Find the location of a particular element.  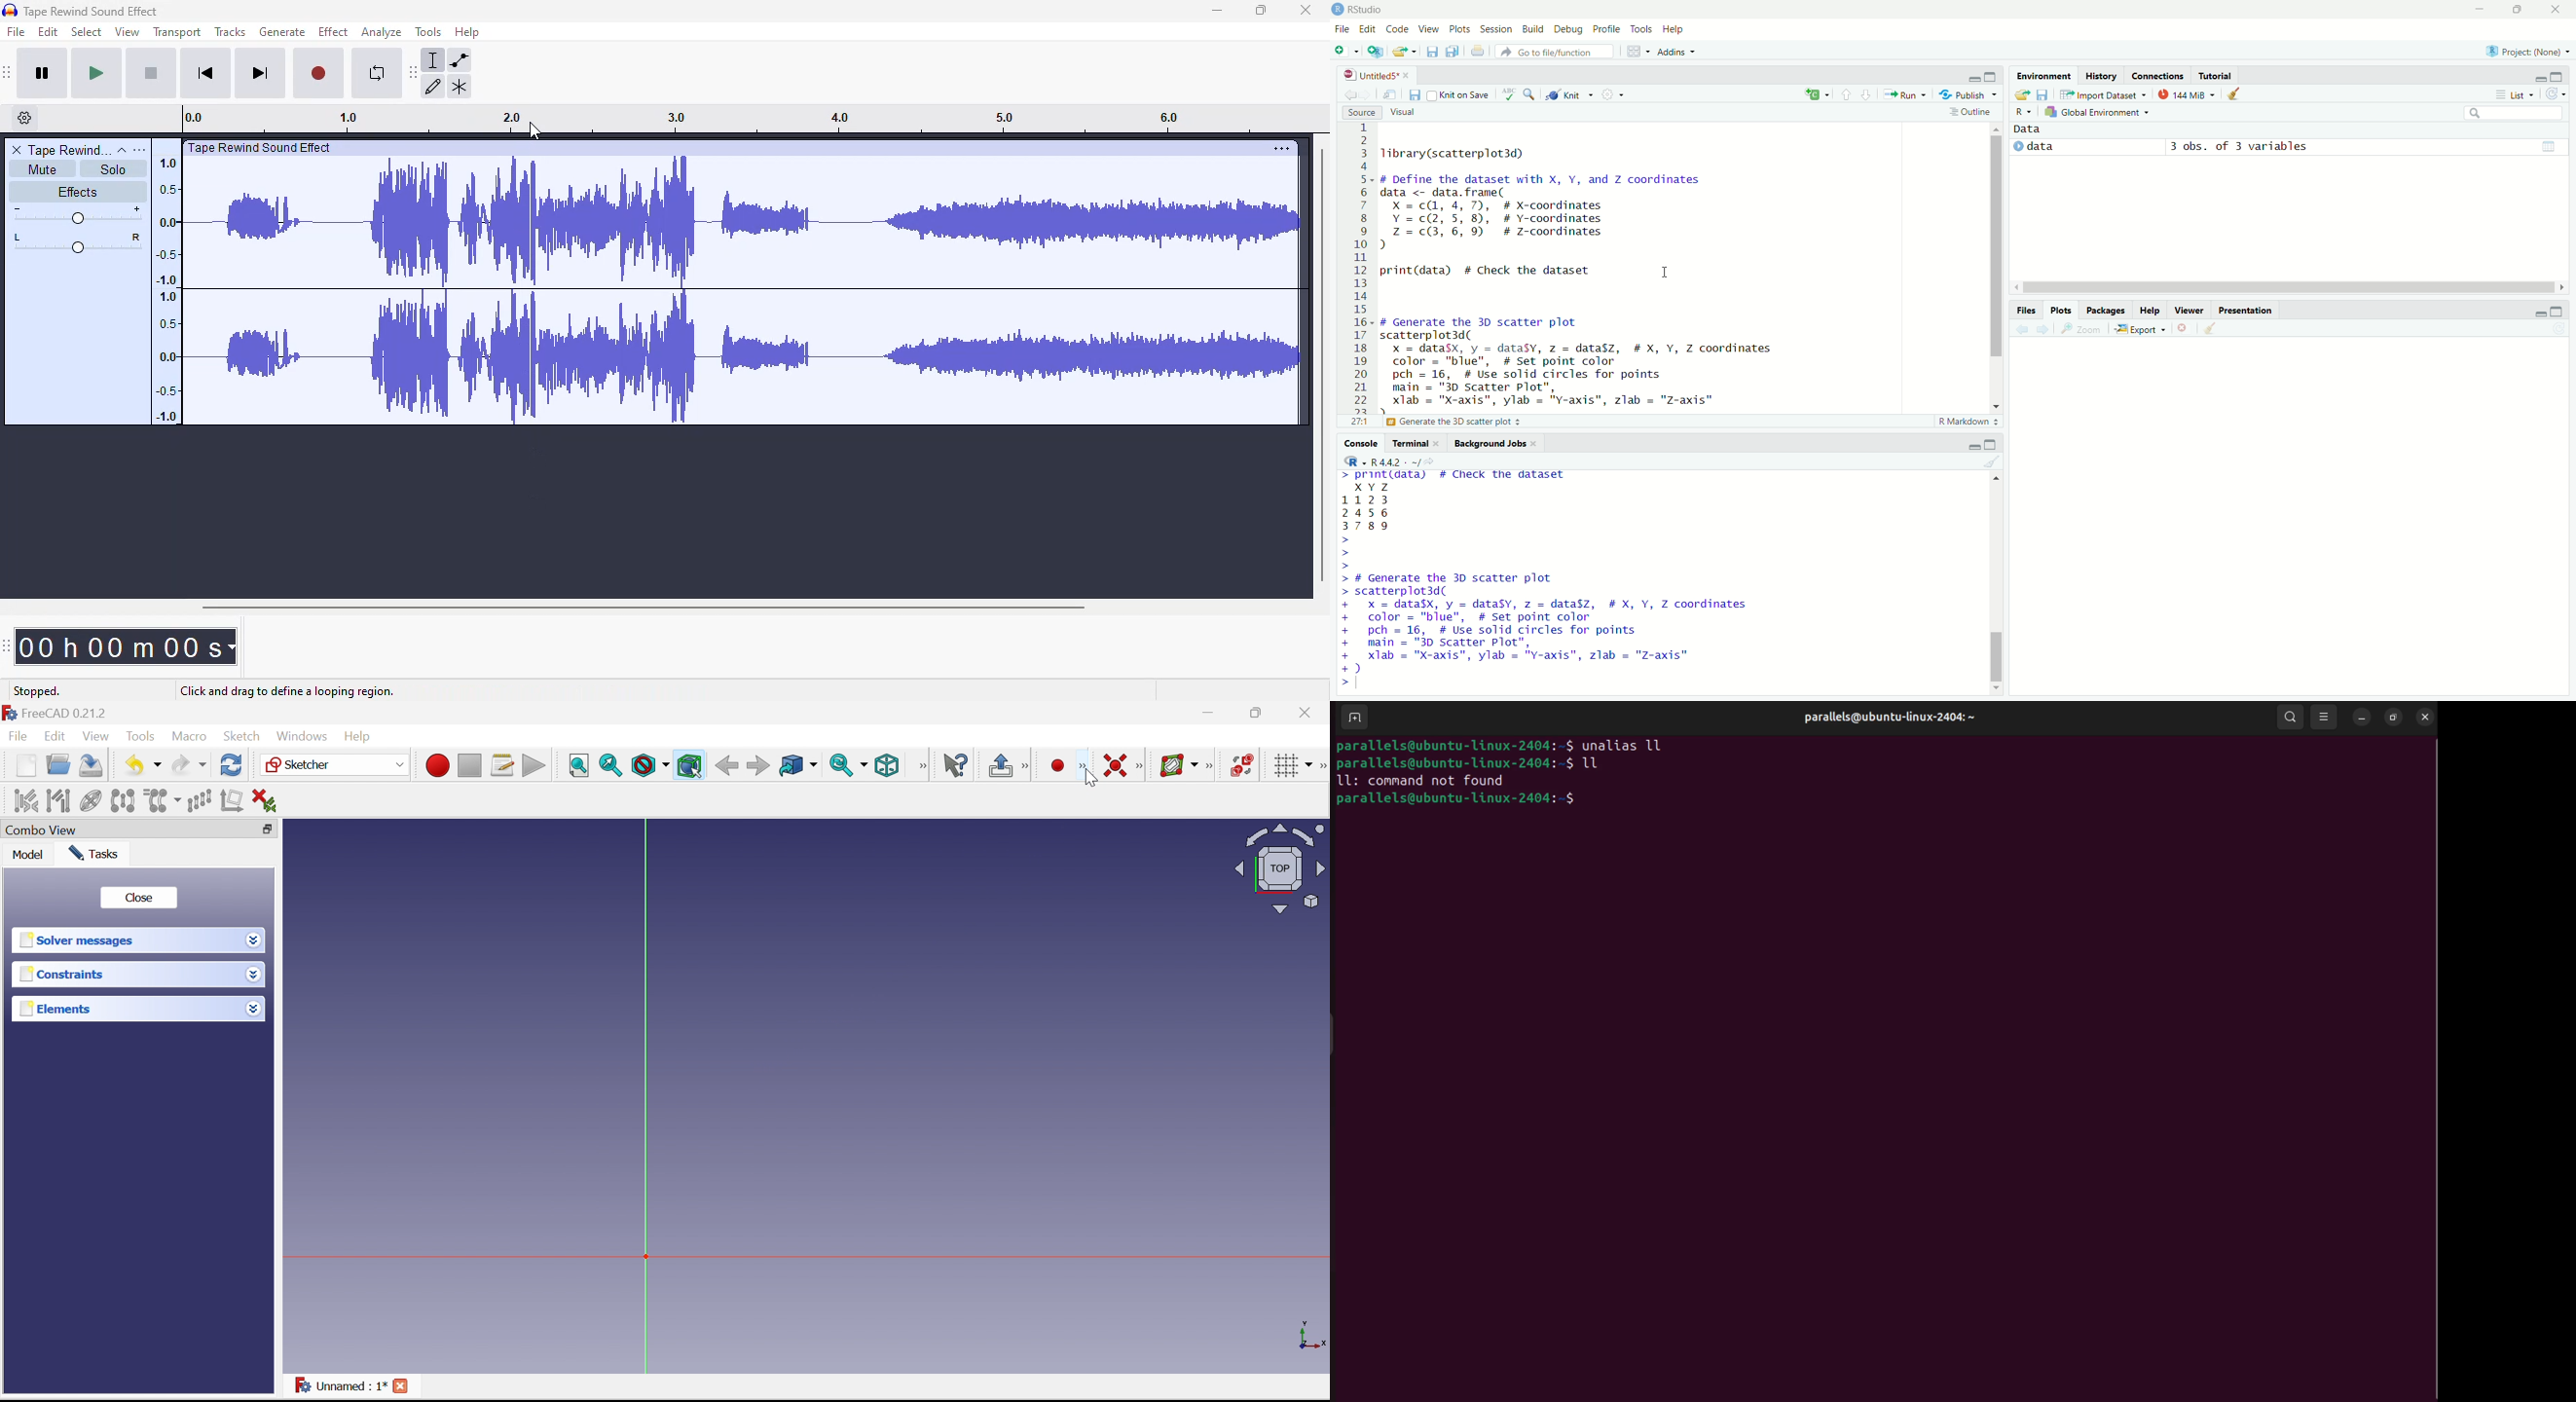

3789 is located at coordinates (1368, 527).